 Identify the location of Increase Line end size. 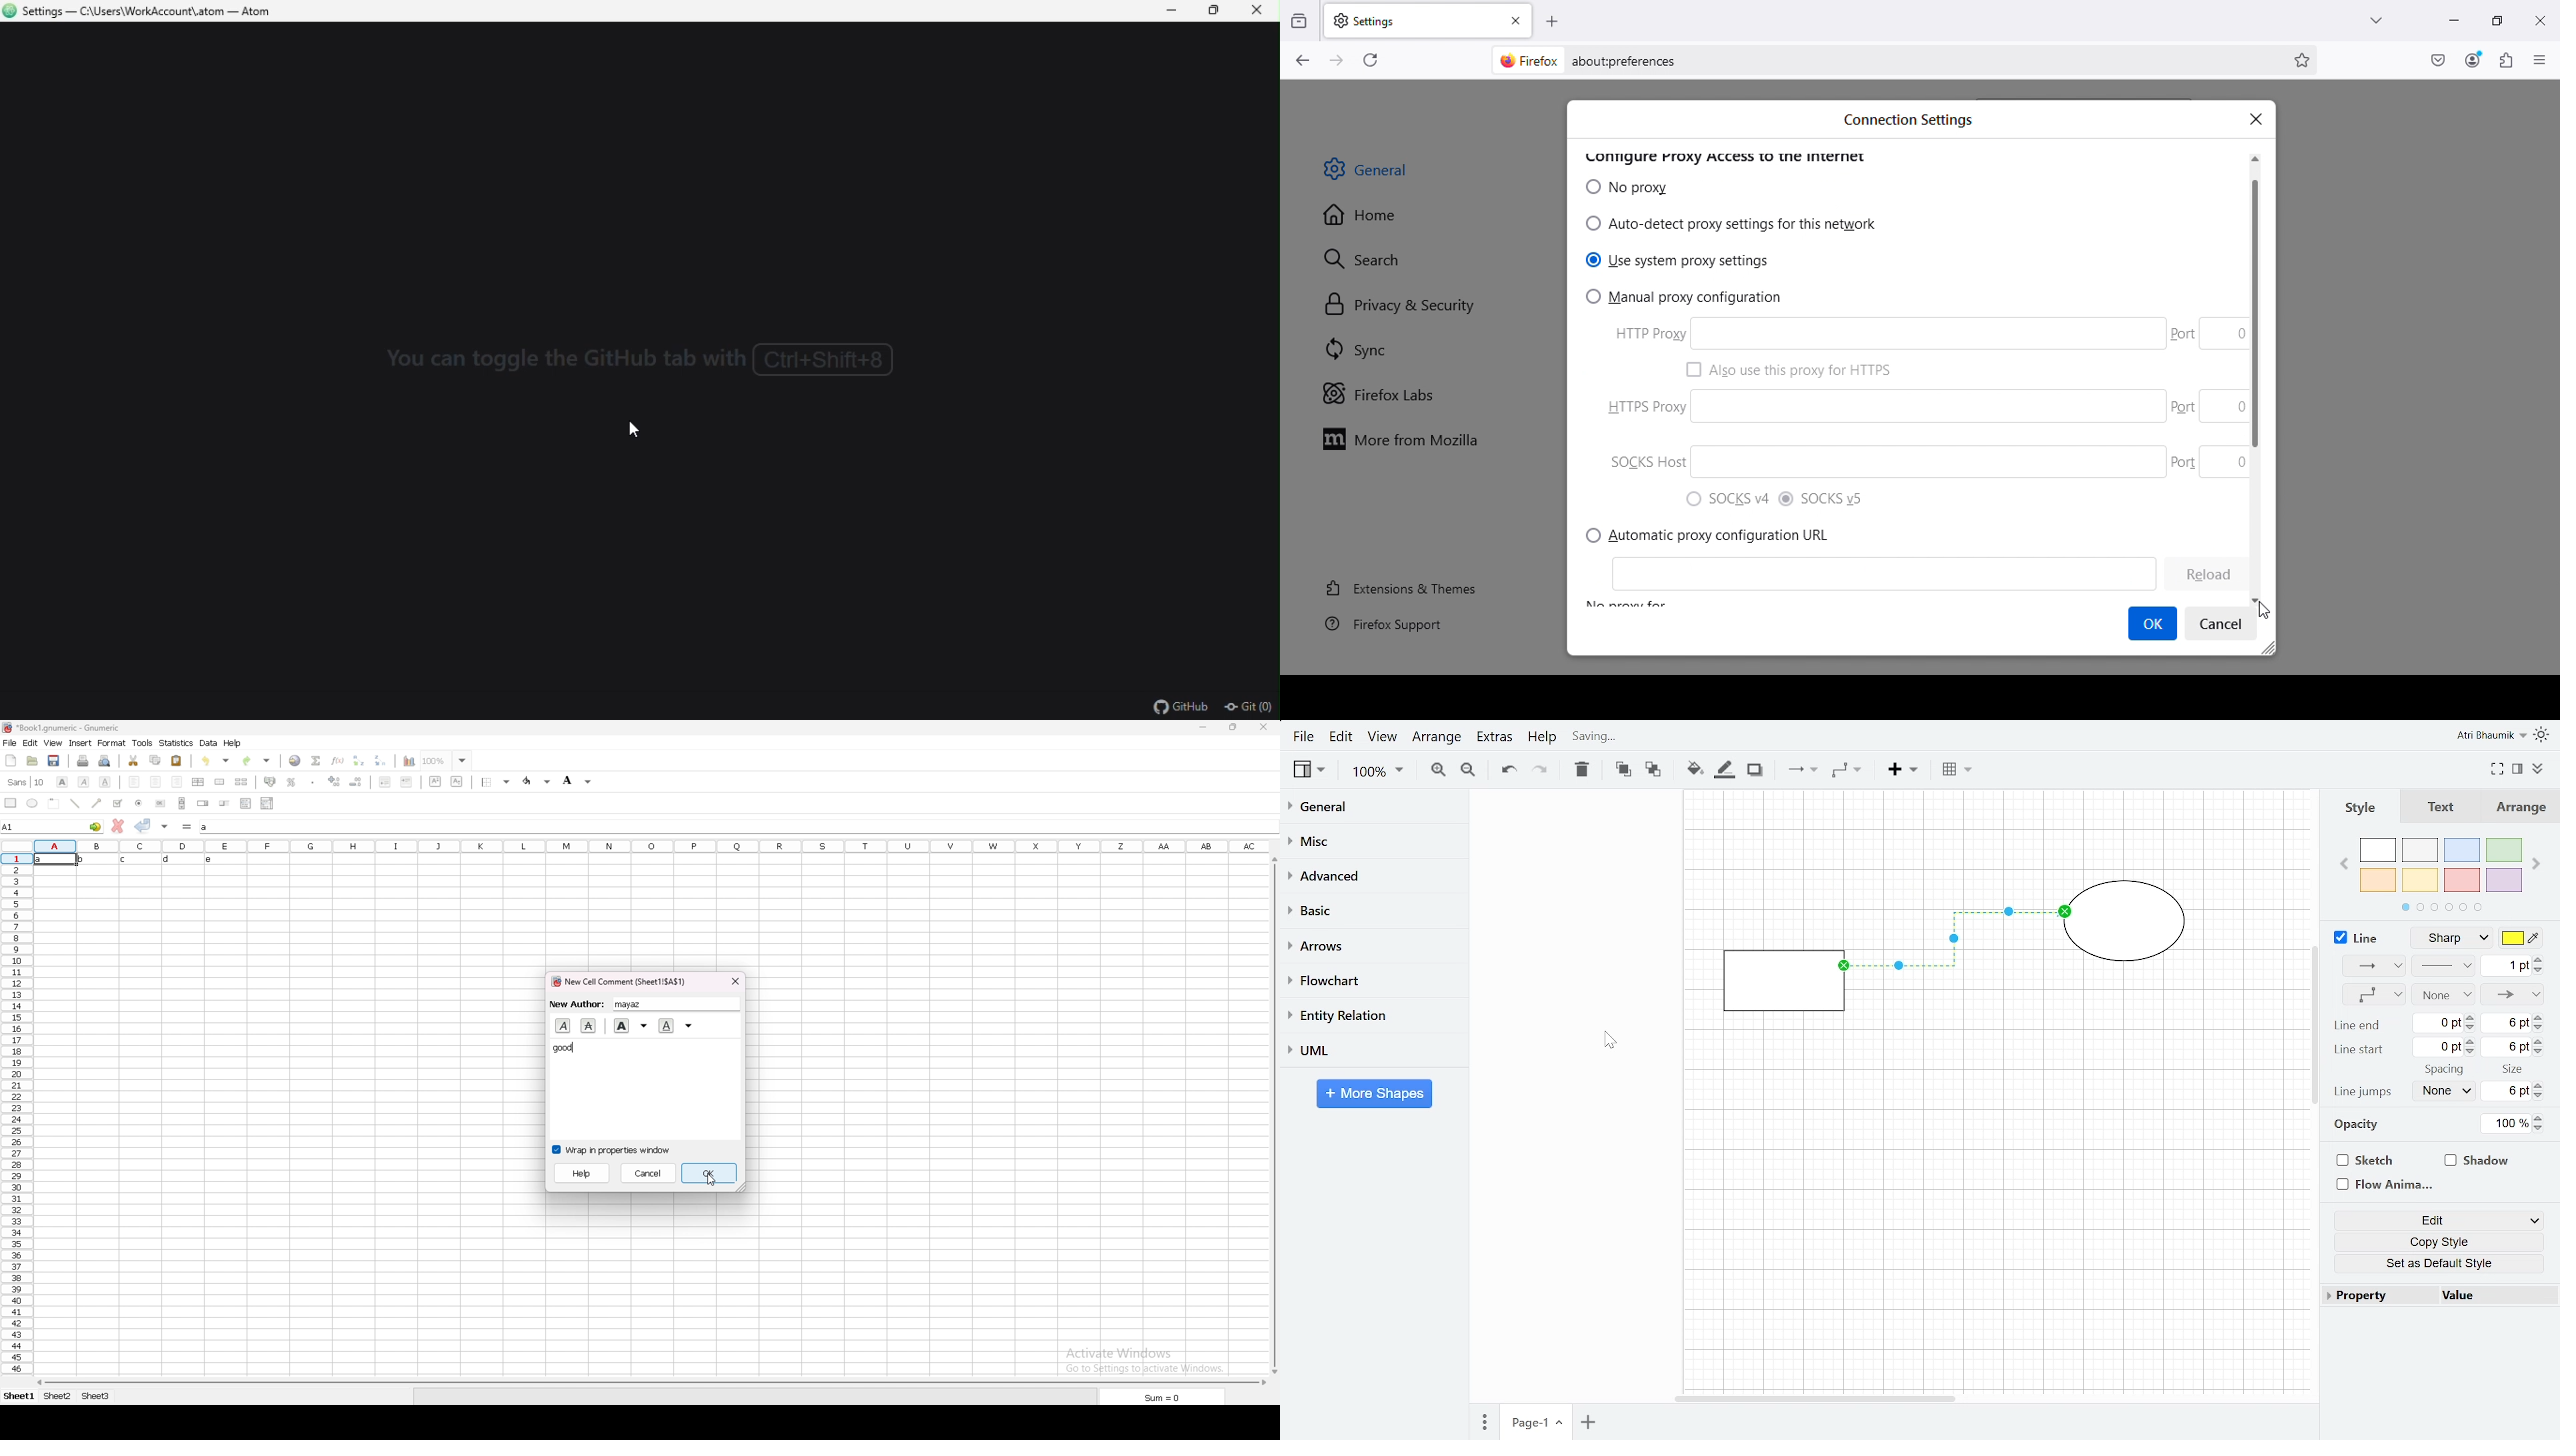
(2539, 1016).